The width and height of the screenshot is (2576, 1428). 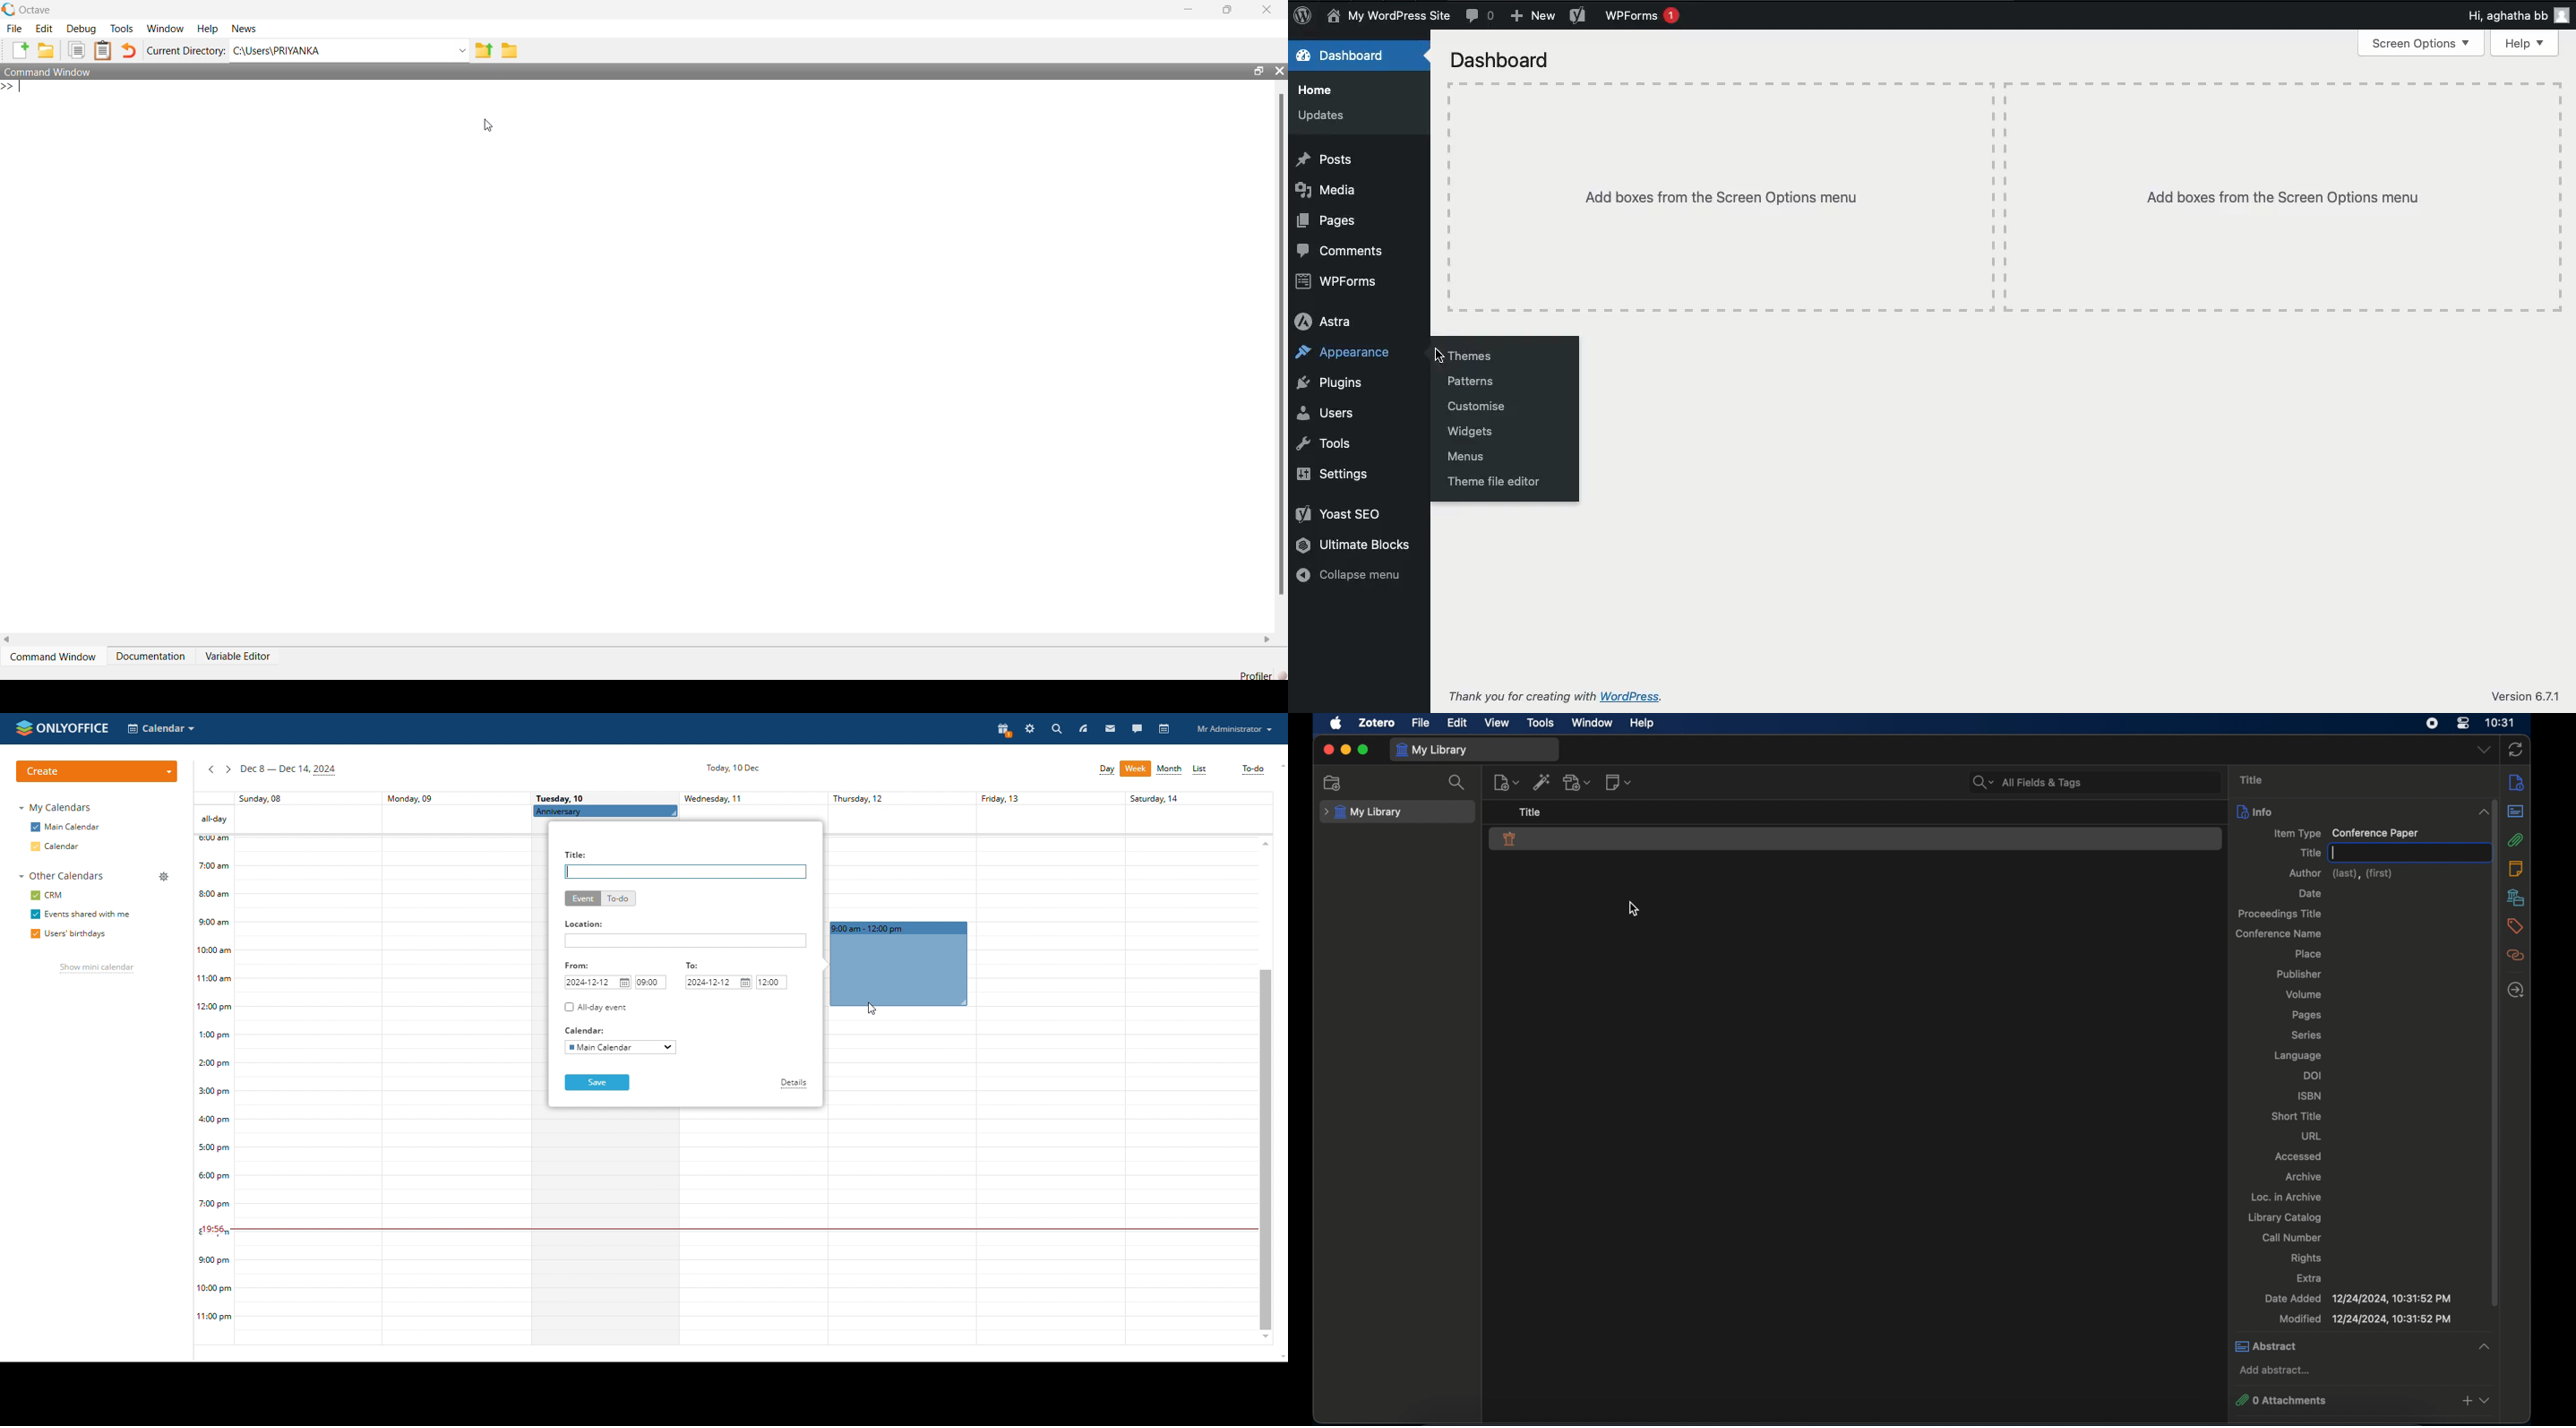 What do you see at coordinates (1303, 16) in the screenshot?
I see `WordPress` at bounding box center [1303, 16].